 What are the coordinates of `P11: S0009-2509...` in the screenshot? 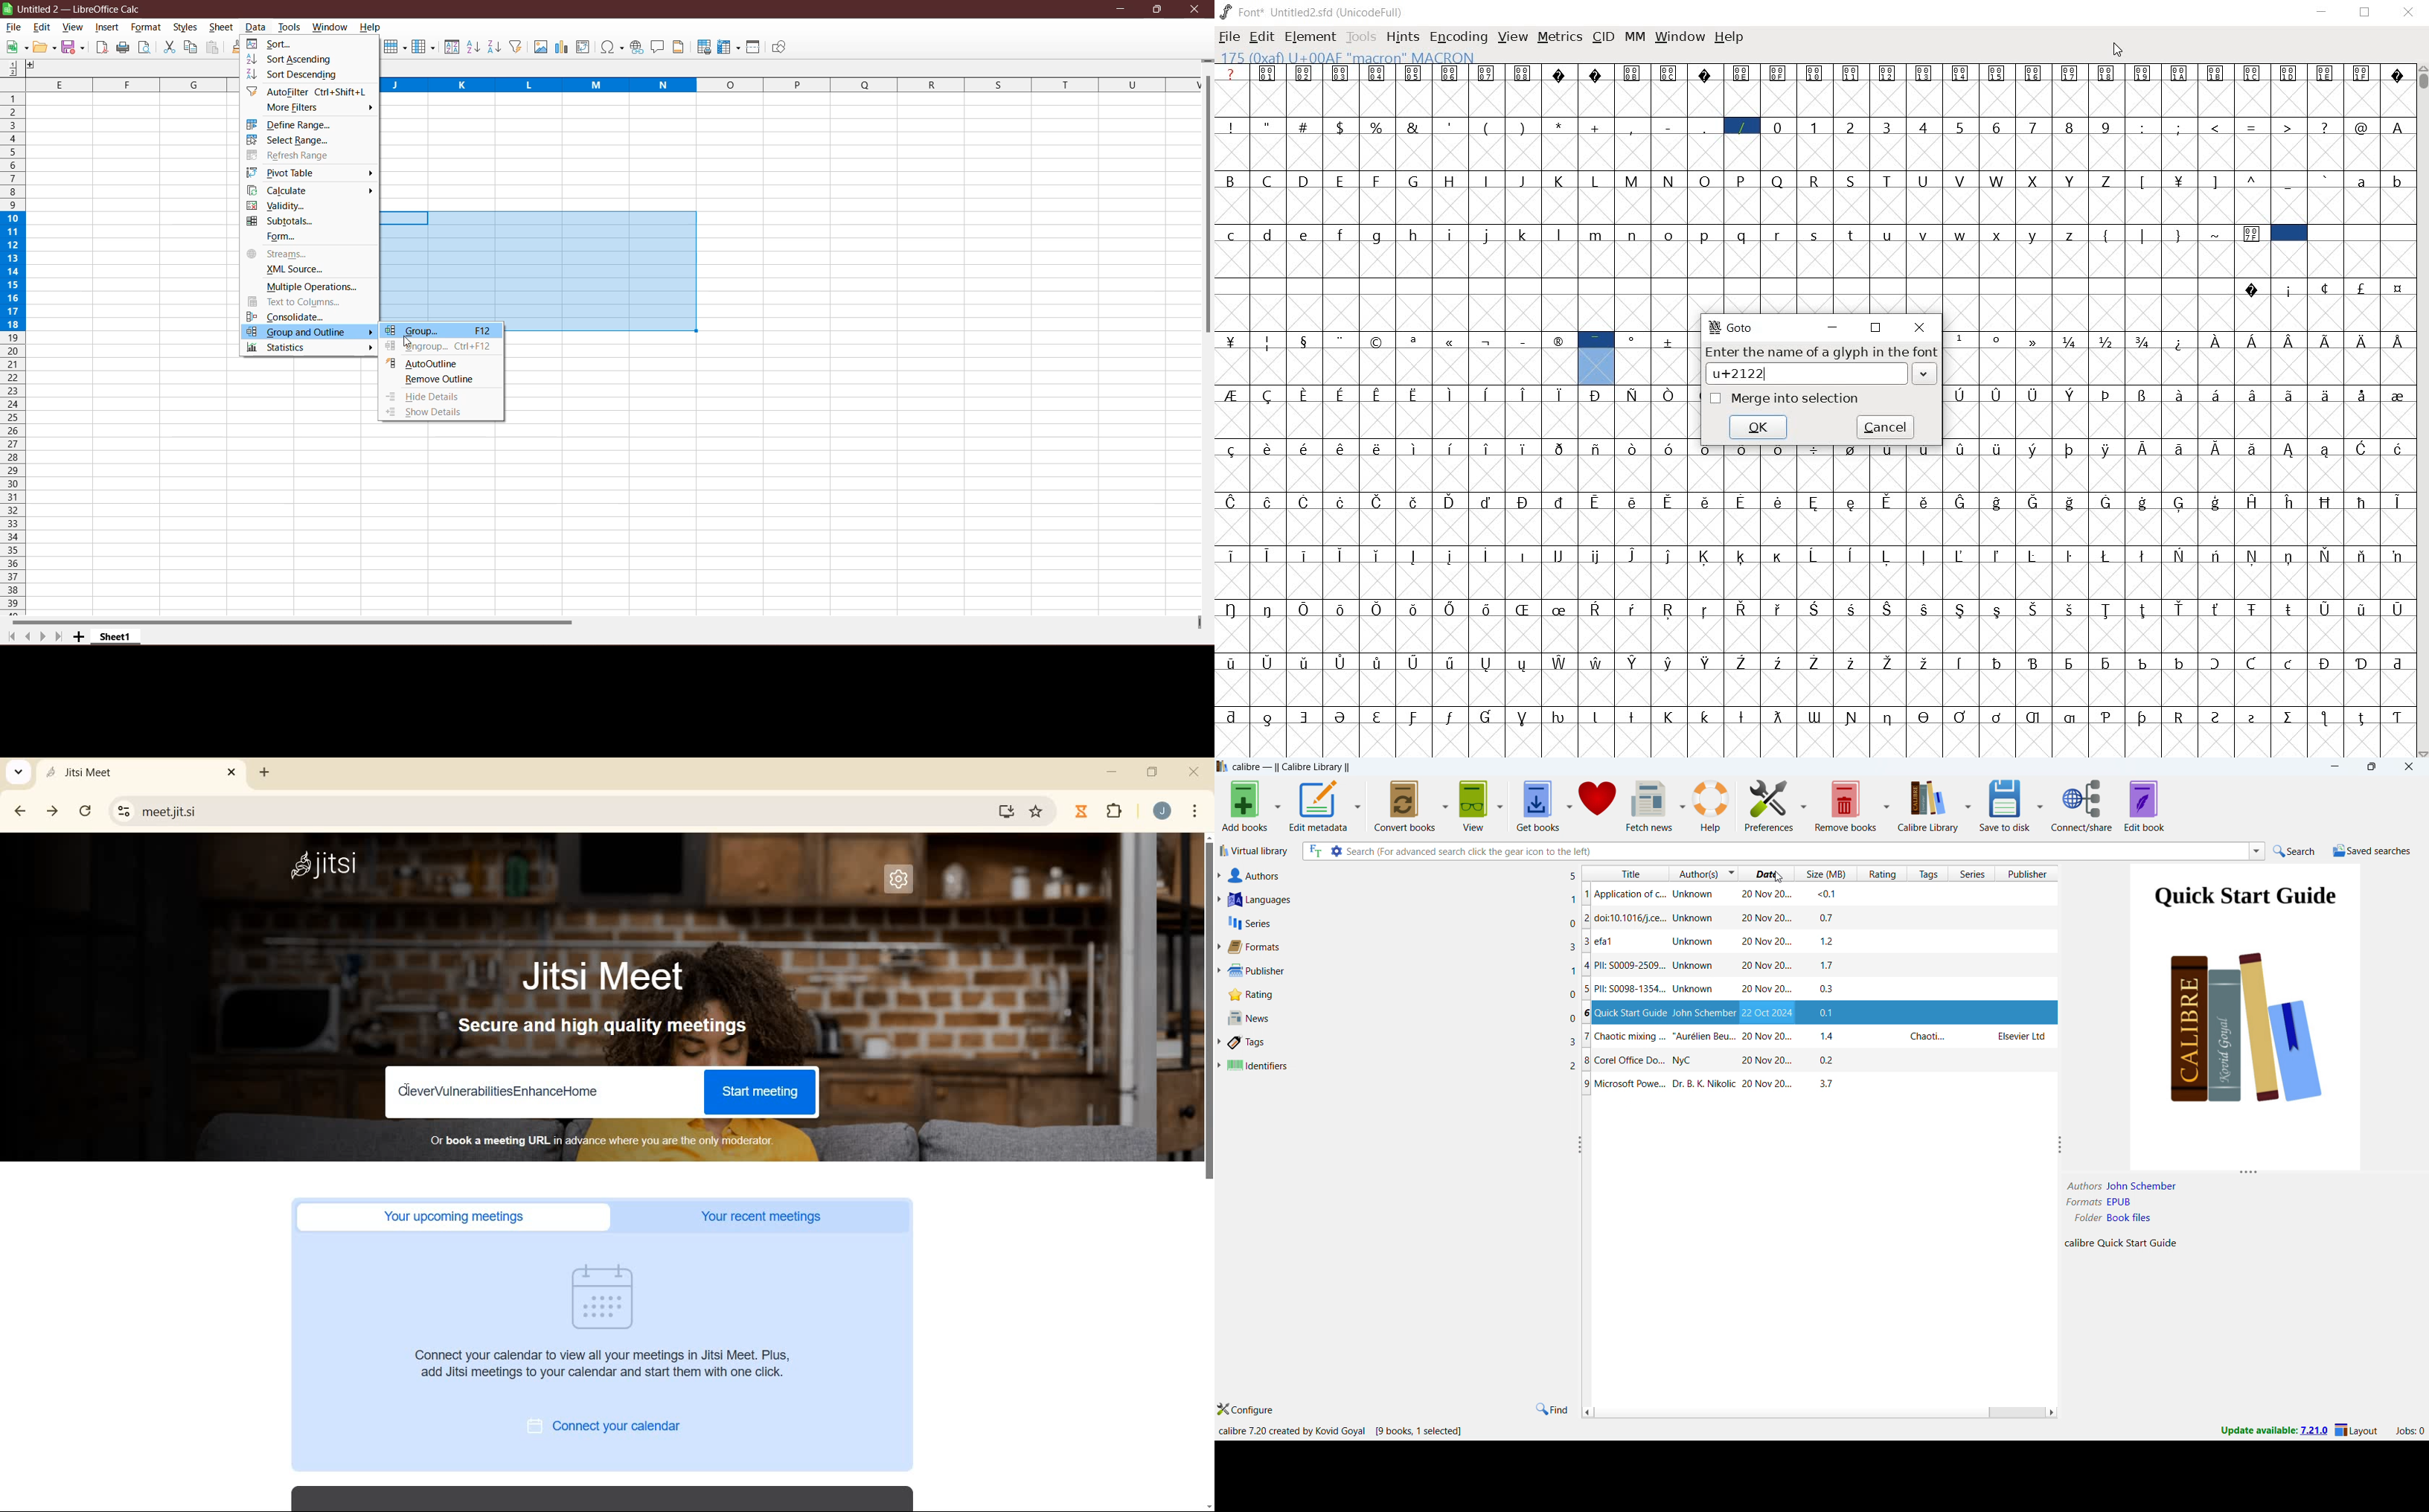 It's located at (1626, 967).